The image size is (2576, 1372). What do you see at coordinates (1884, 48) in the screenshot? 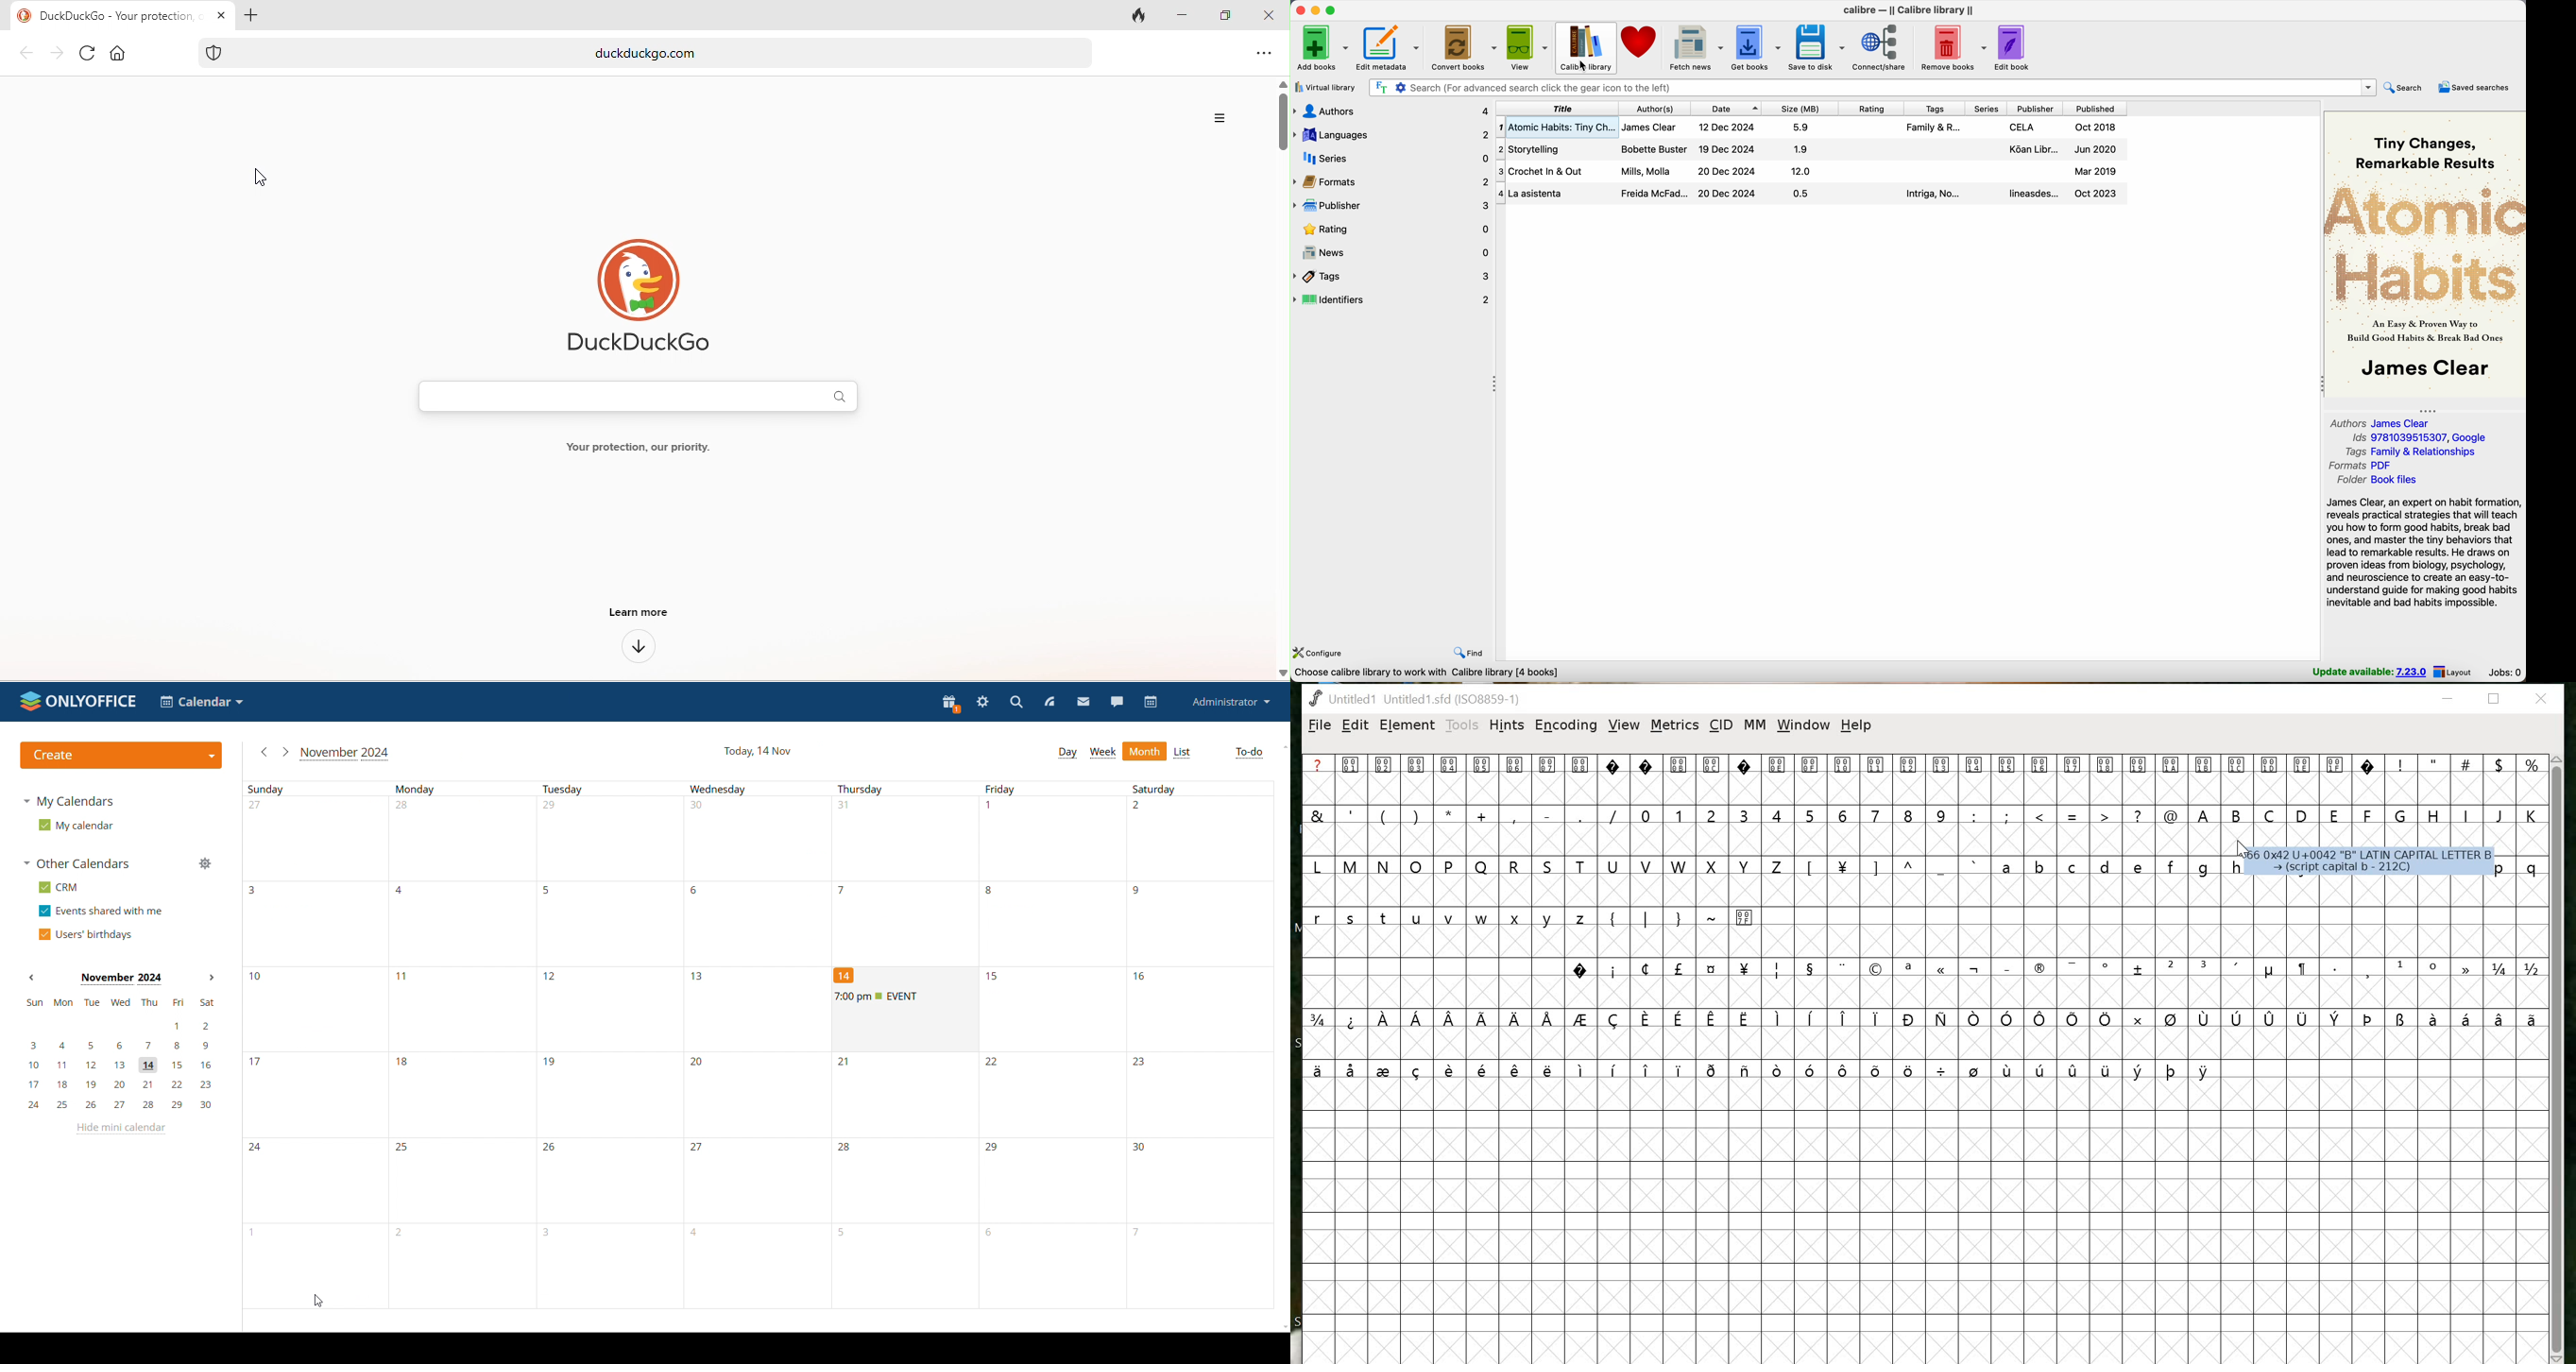
I see `connect/share` at bounding box center [1884, 48].